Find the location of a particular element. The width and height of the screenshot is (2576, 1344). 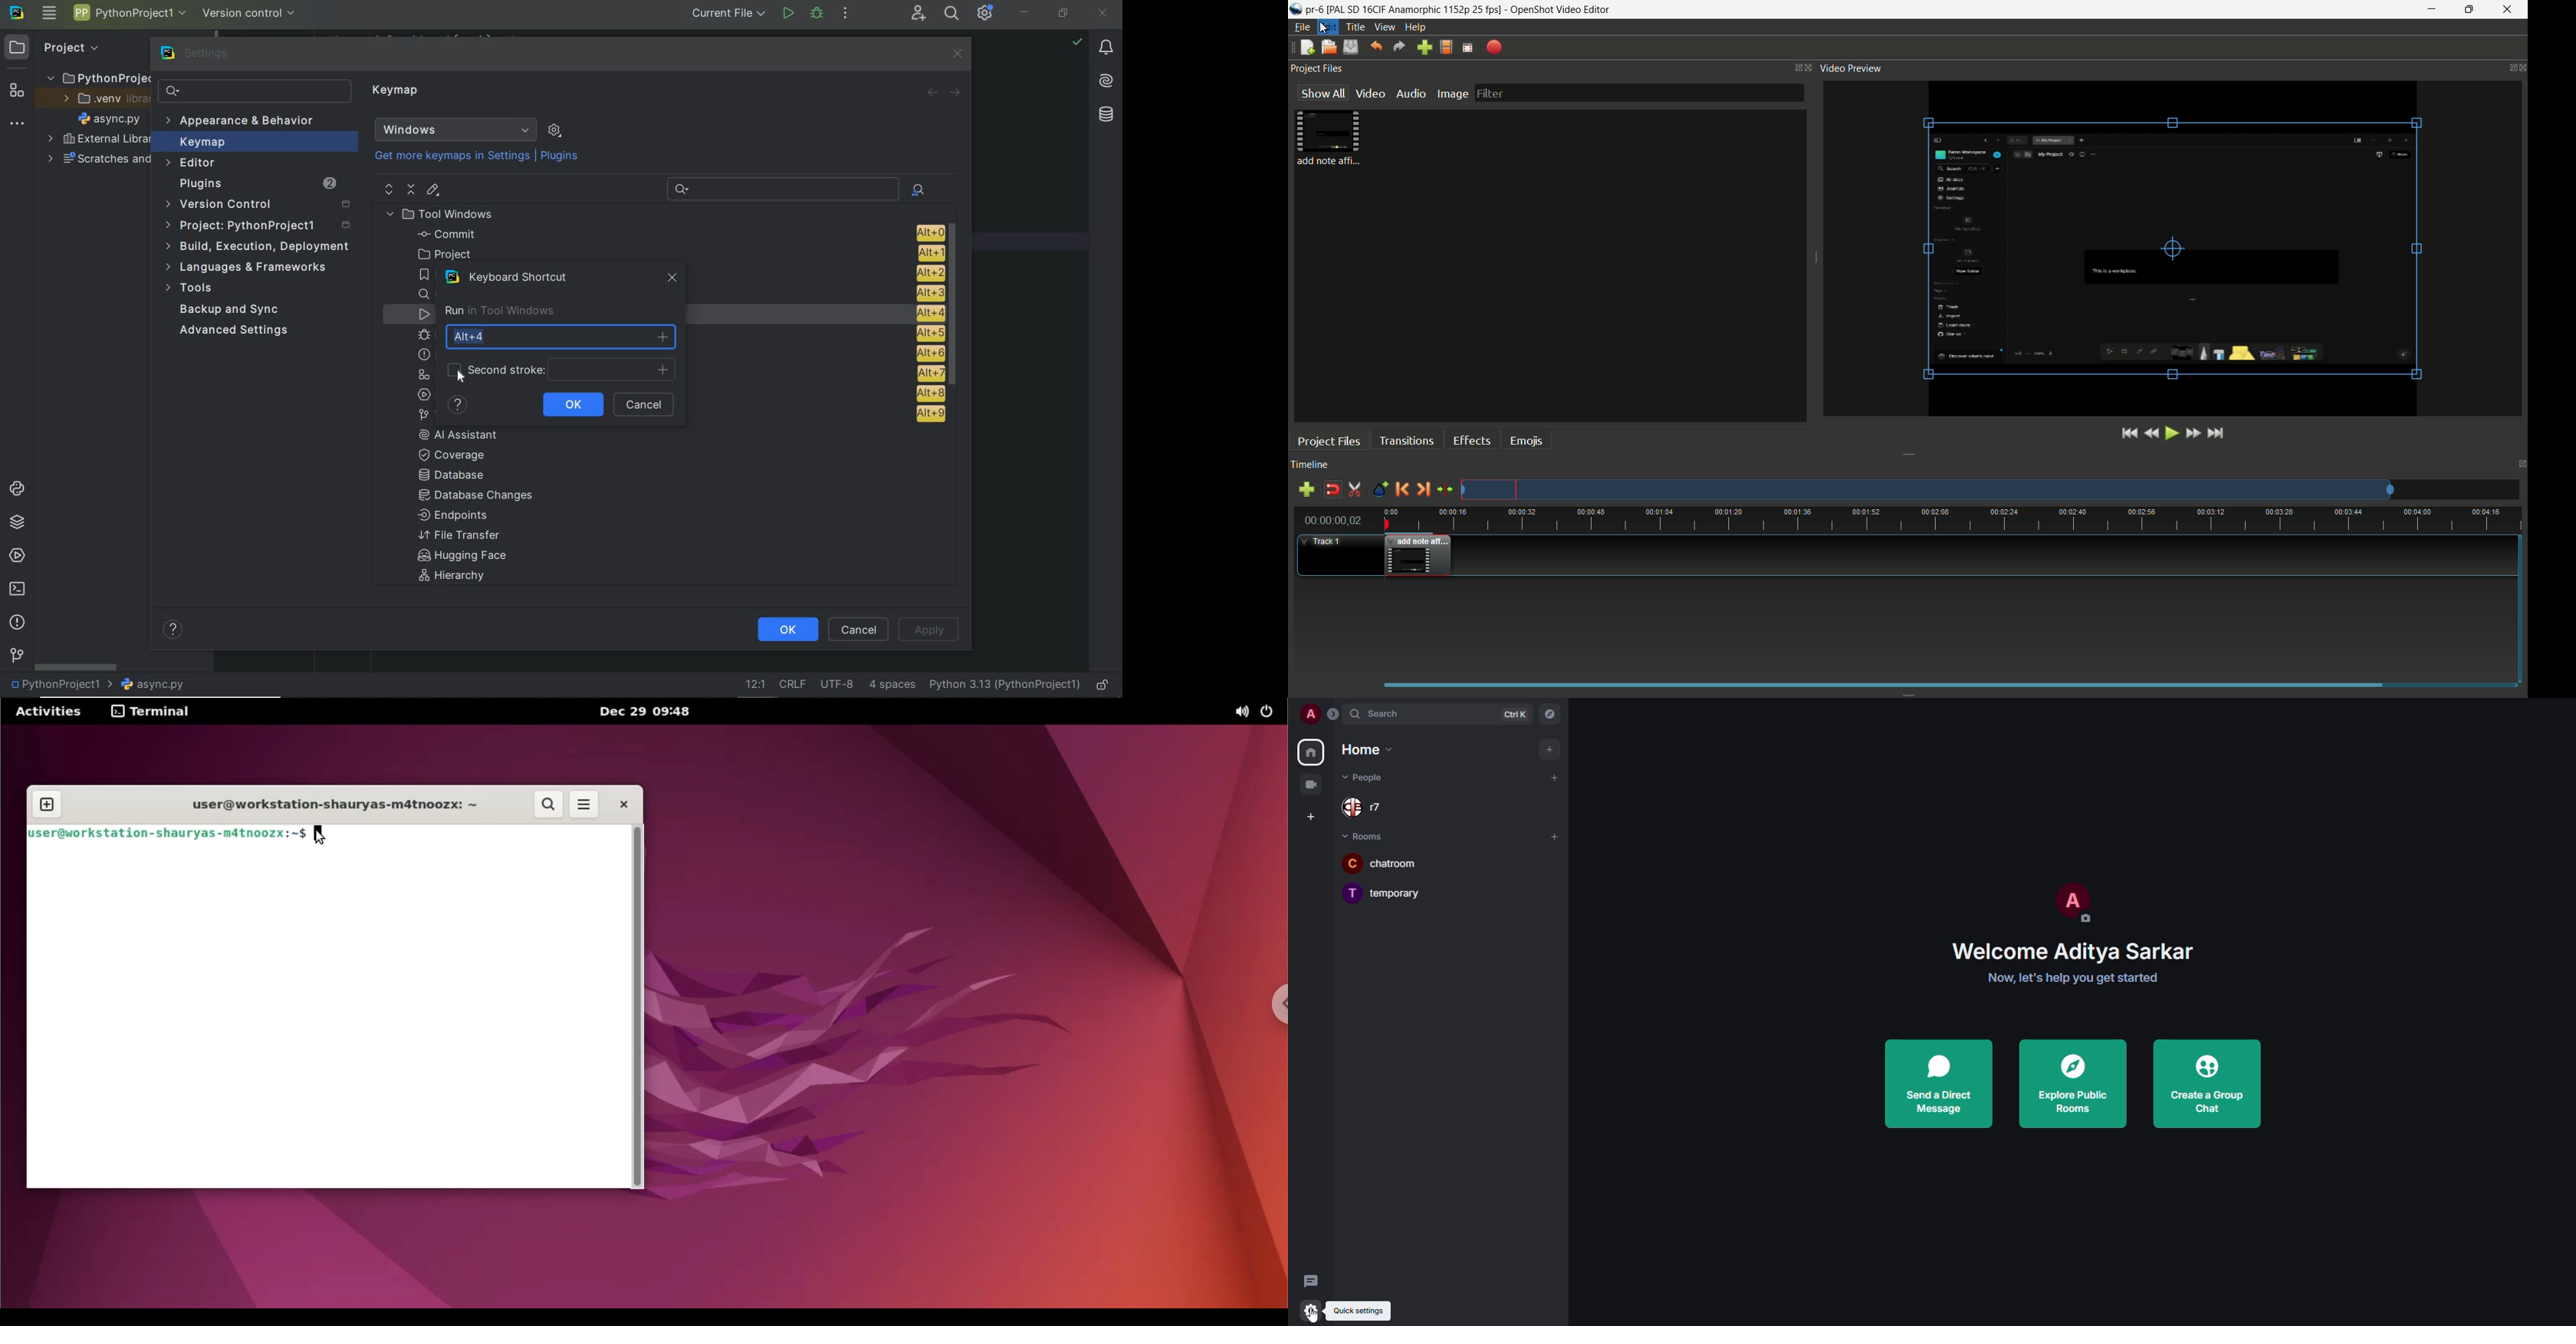

profile is located at coordinates (1312, 714).